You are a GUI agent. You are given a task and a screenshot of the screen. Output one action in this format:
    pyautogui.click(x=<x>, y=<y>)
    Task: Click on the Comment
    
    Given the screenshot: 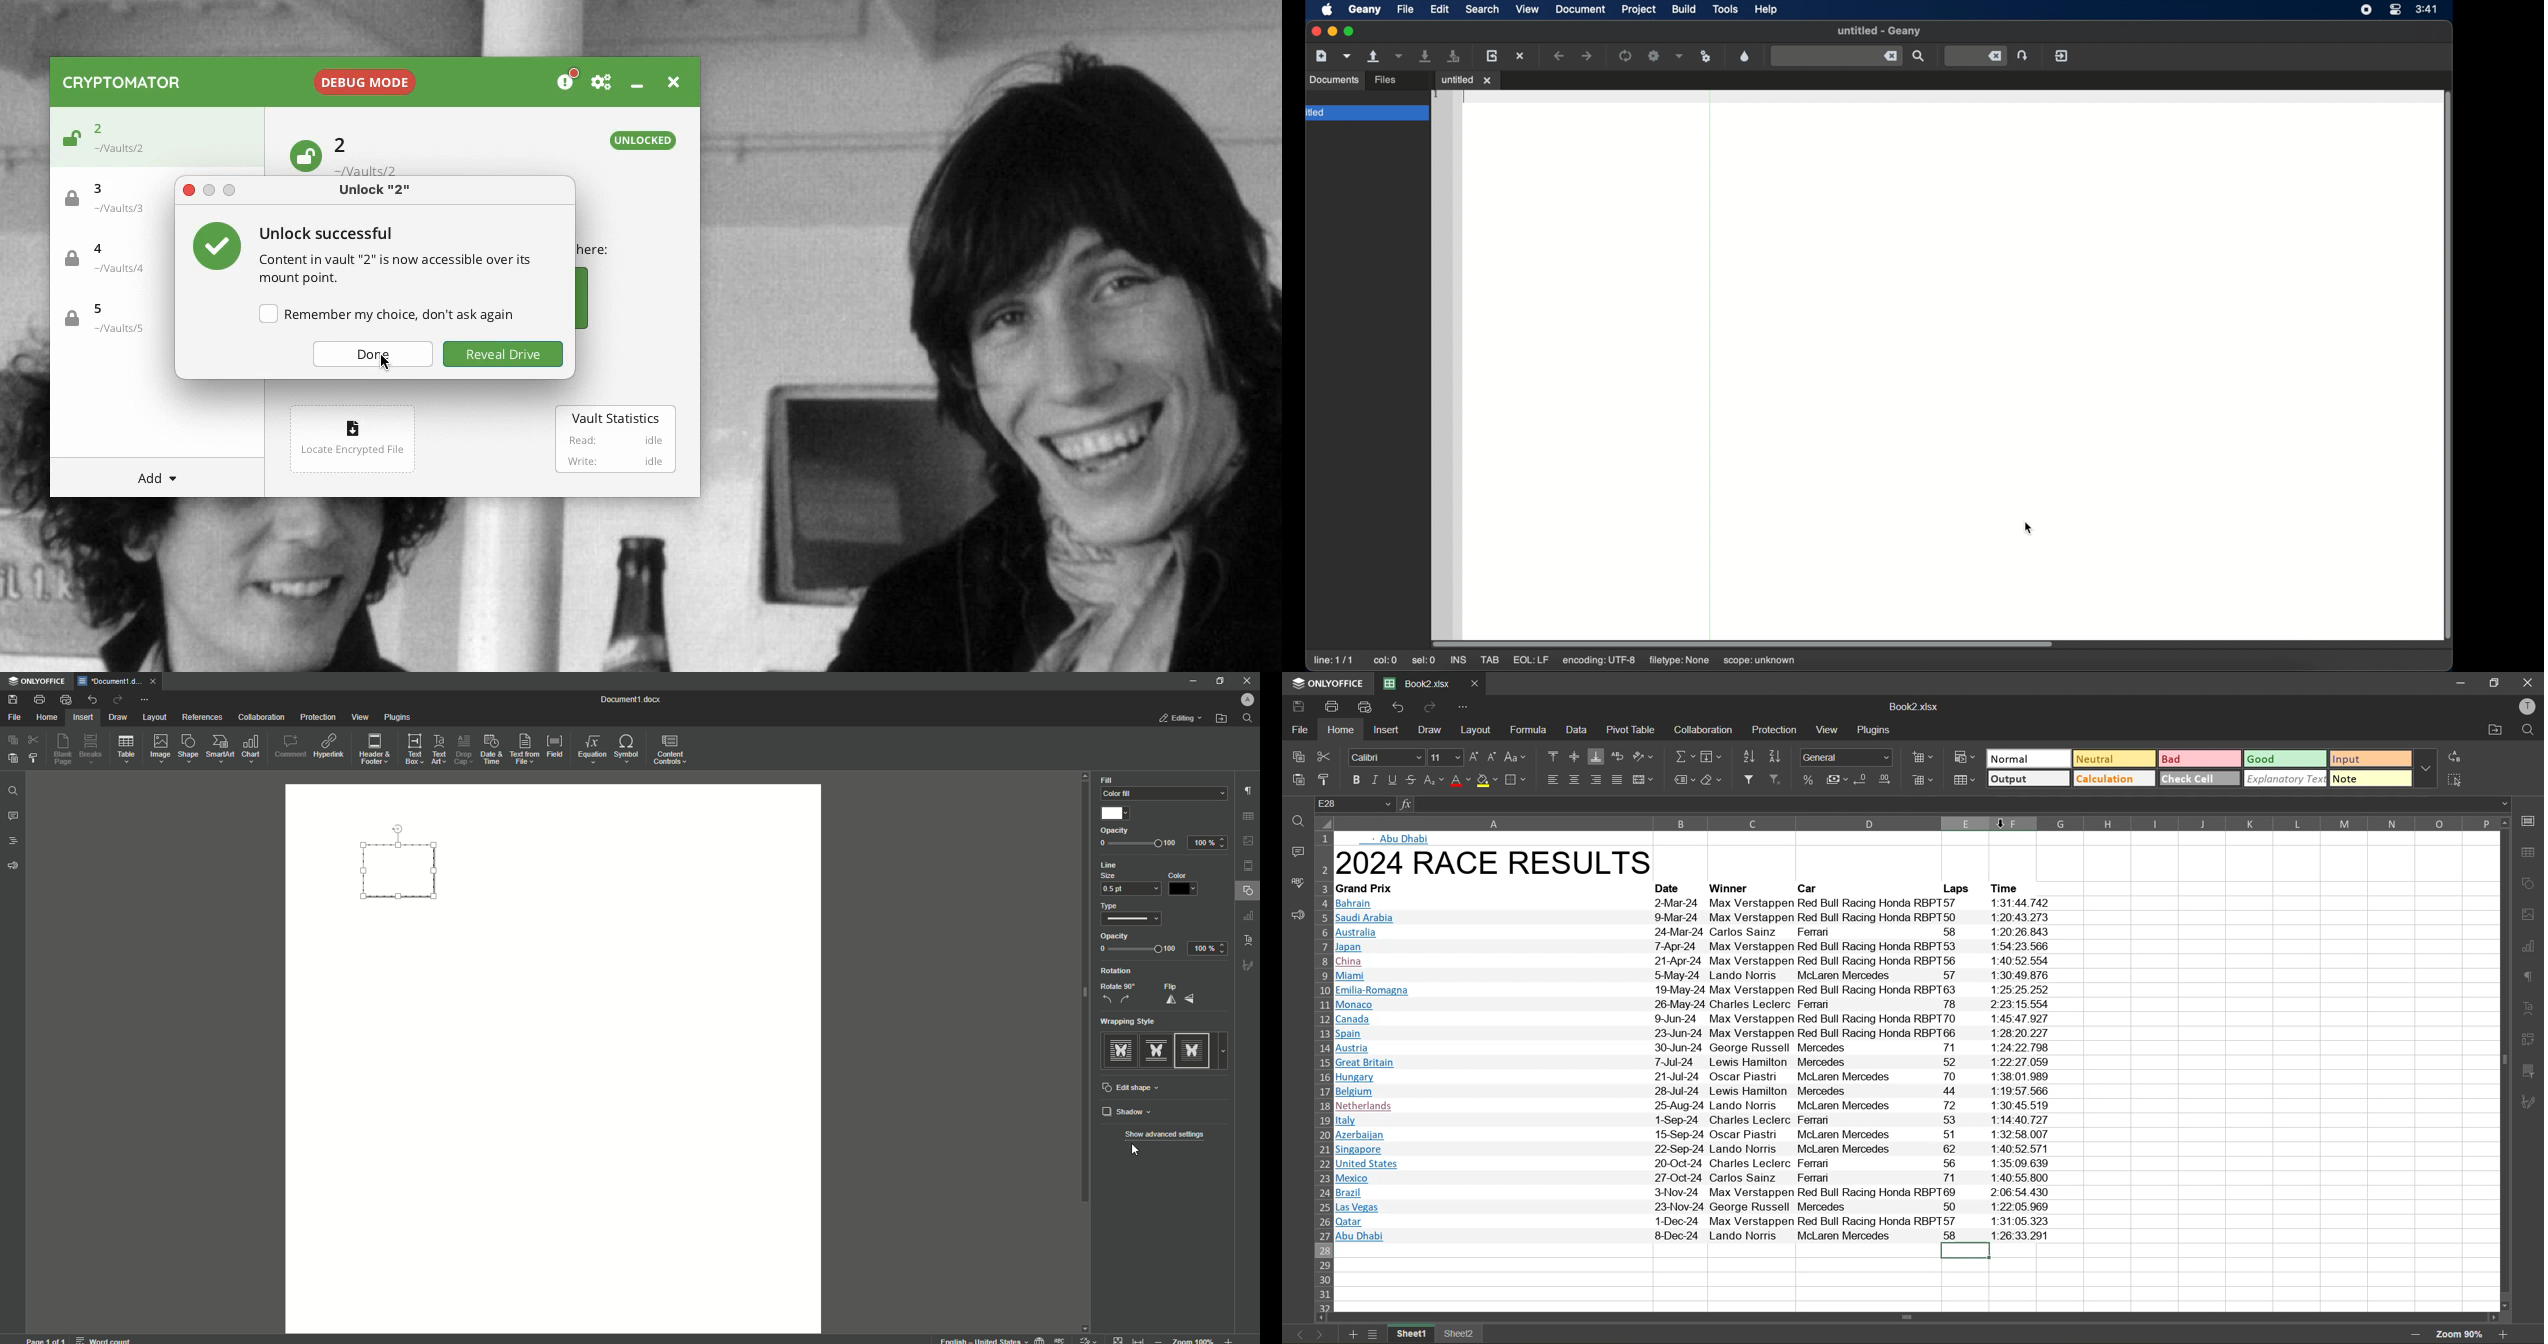 What is the action you would take?
    pyautogui.click(x=290, y=746)
    